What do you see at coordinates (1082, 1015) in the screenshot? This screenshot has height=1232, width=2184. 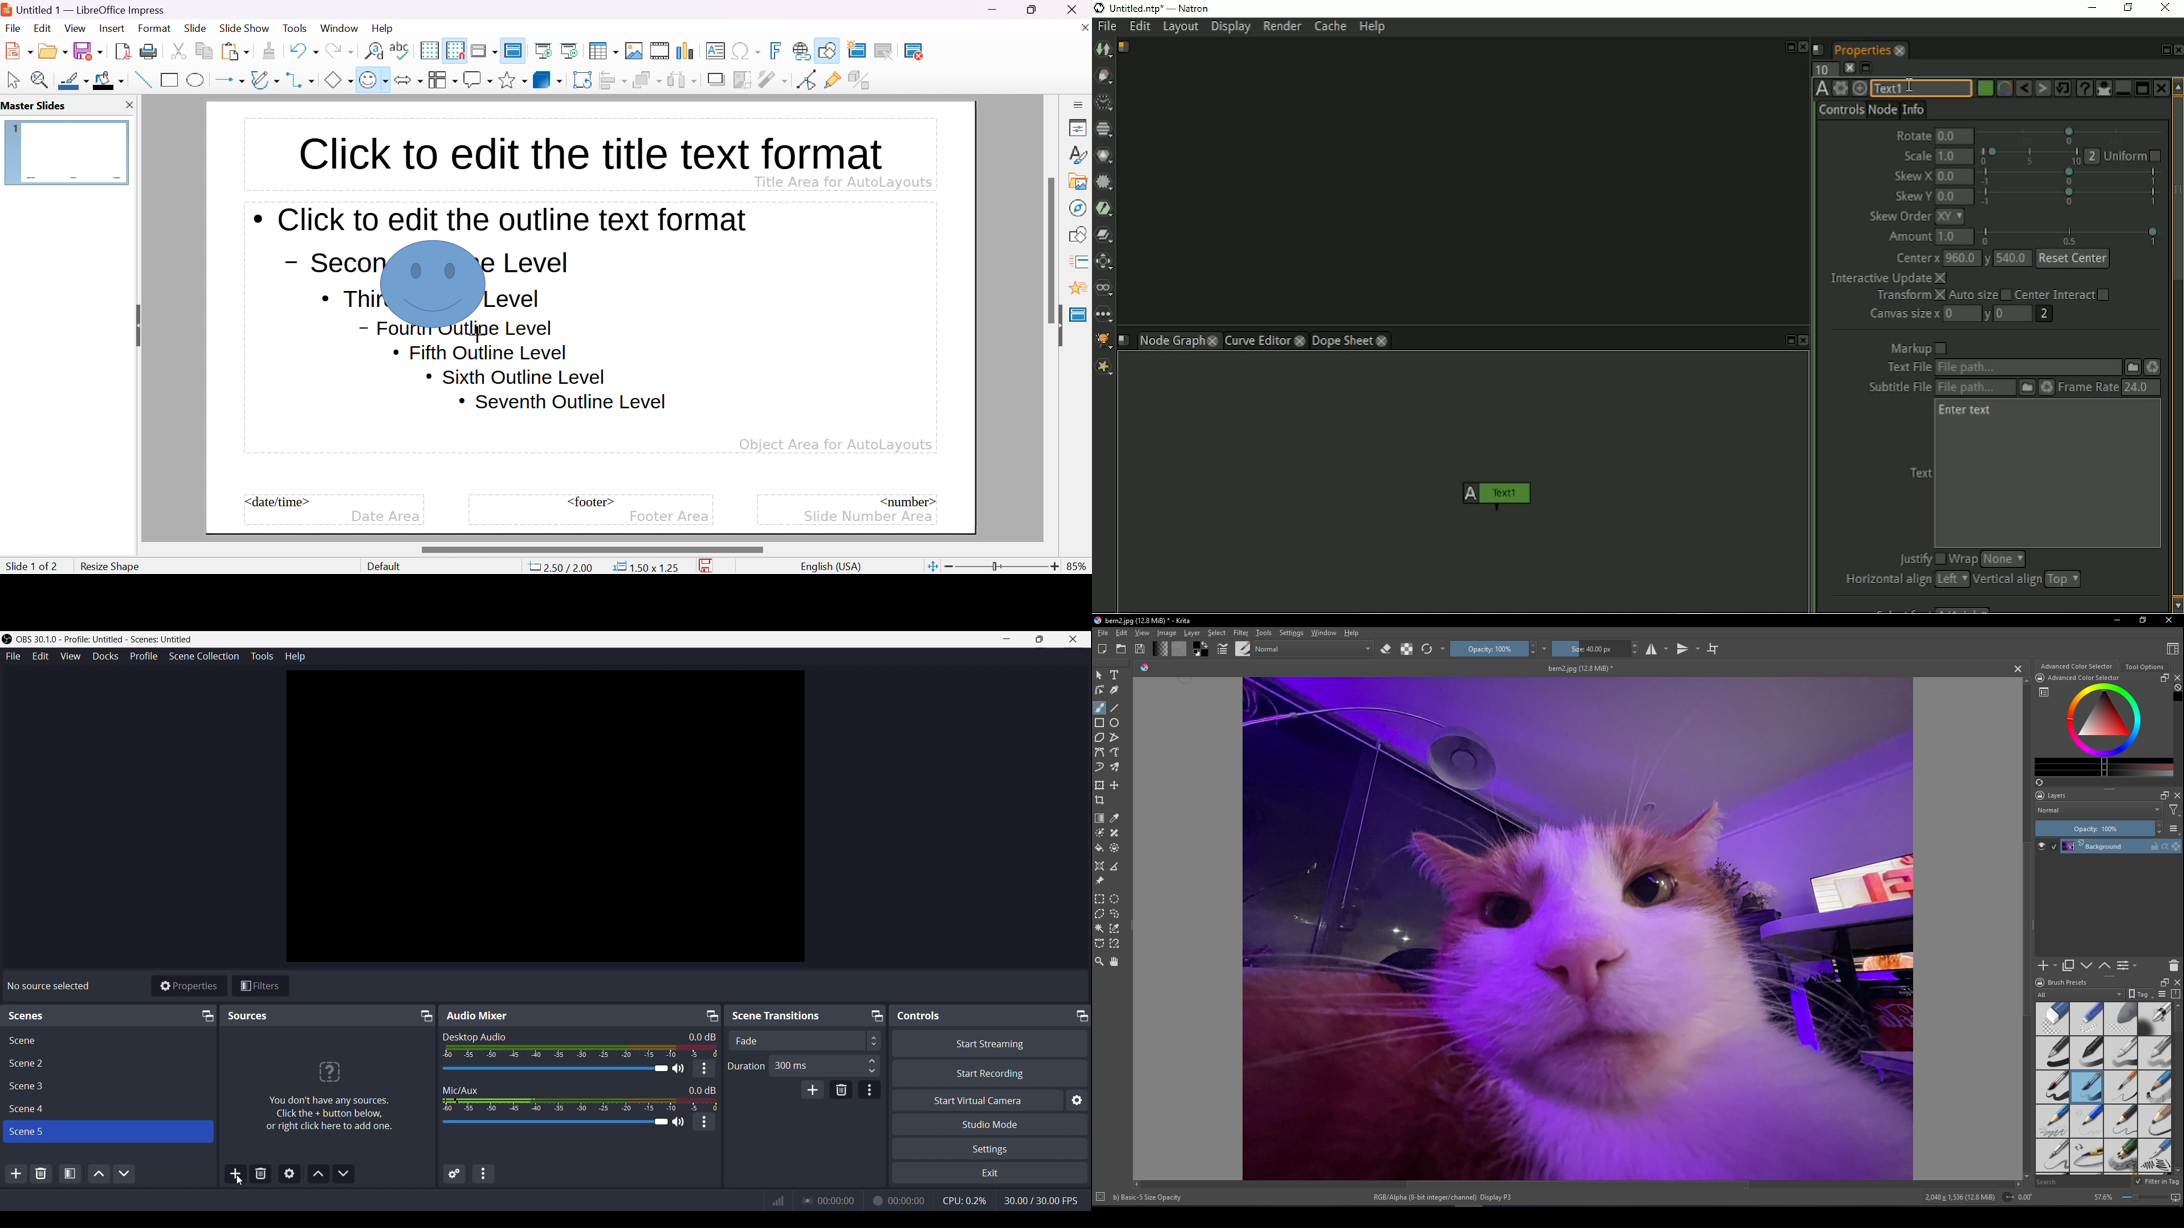 I see `Maximize` at bounding box center [1082, 1015].